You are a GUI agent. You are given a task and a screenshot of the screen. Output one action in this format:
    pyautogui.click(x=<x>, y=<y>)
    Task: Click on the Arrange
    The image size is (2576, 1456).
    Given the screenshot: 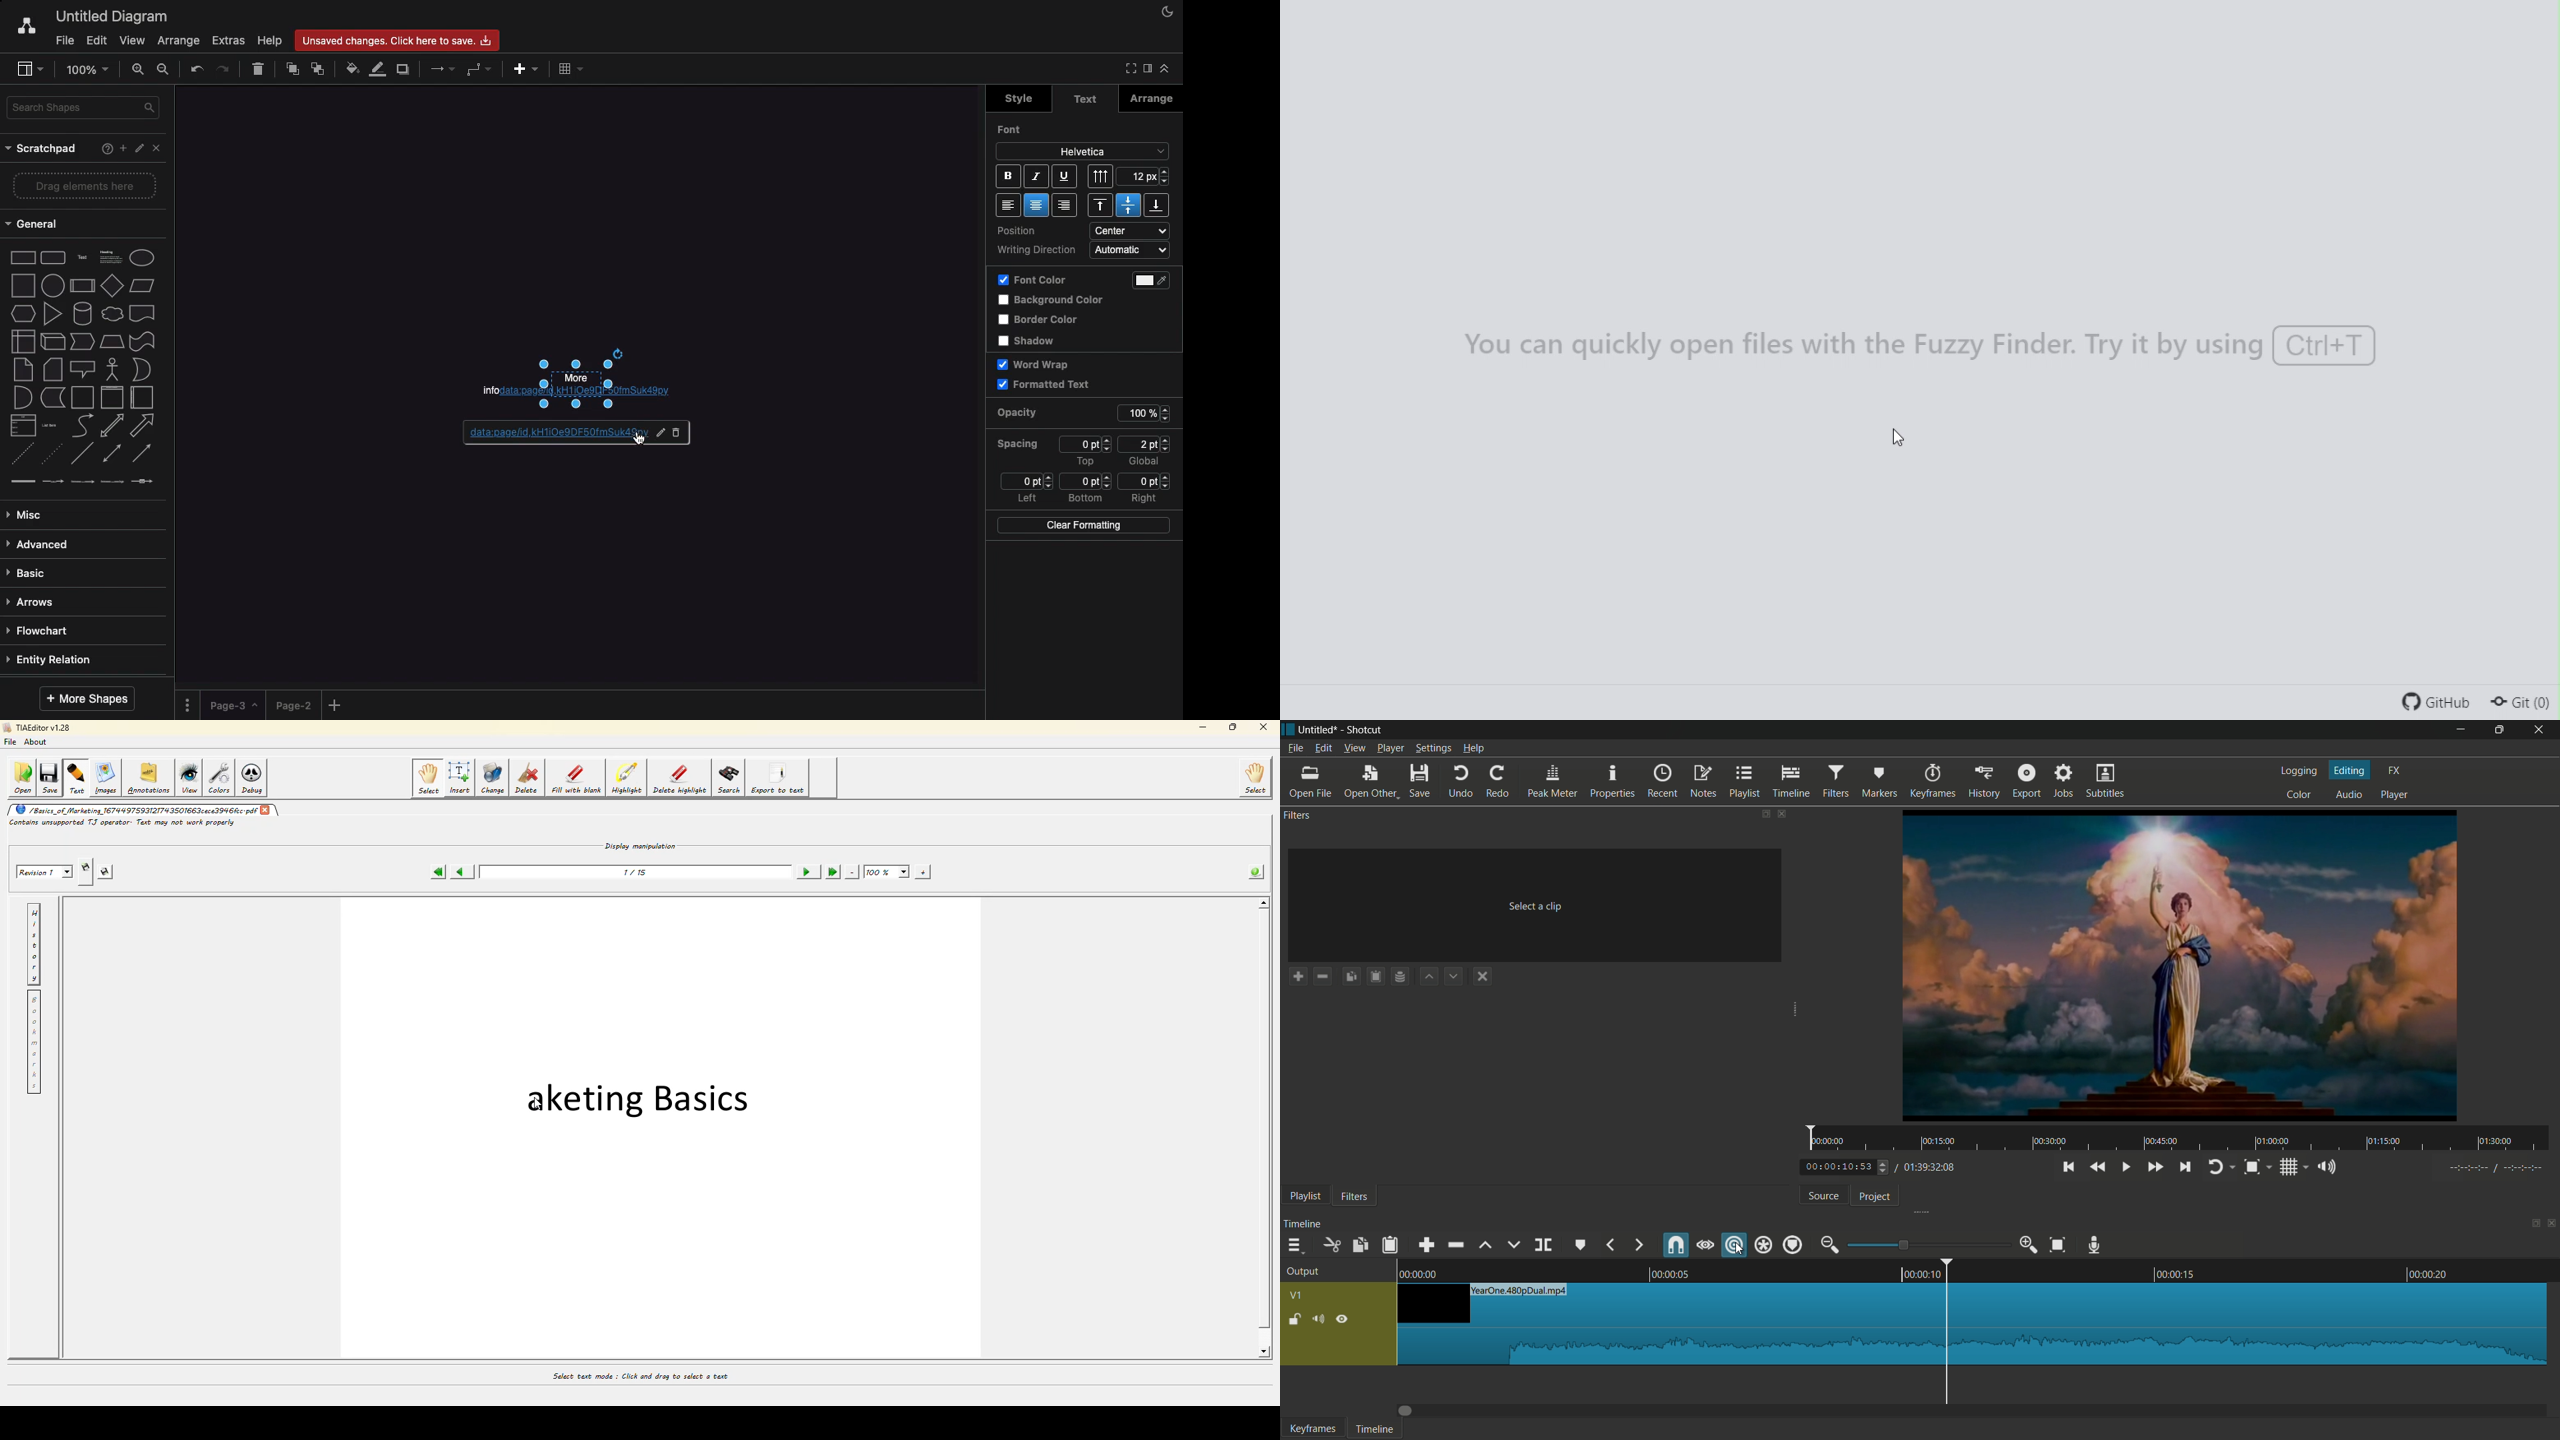 What is the action you would take?
    pyautogui.click(x=176, y=41)
    